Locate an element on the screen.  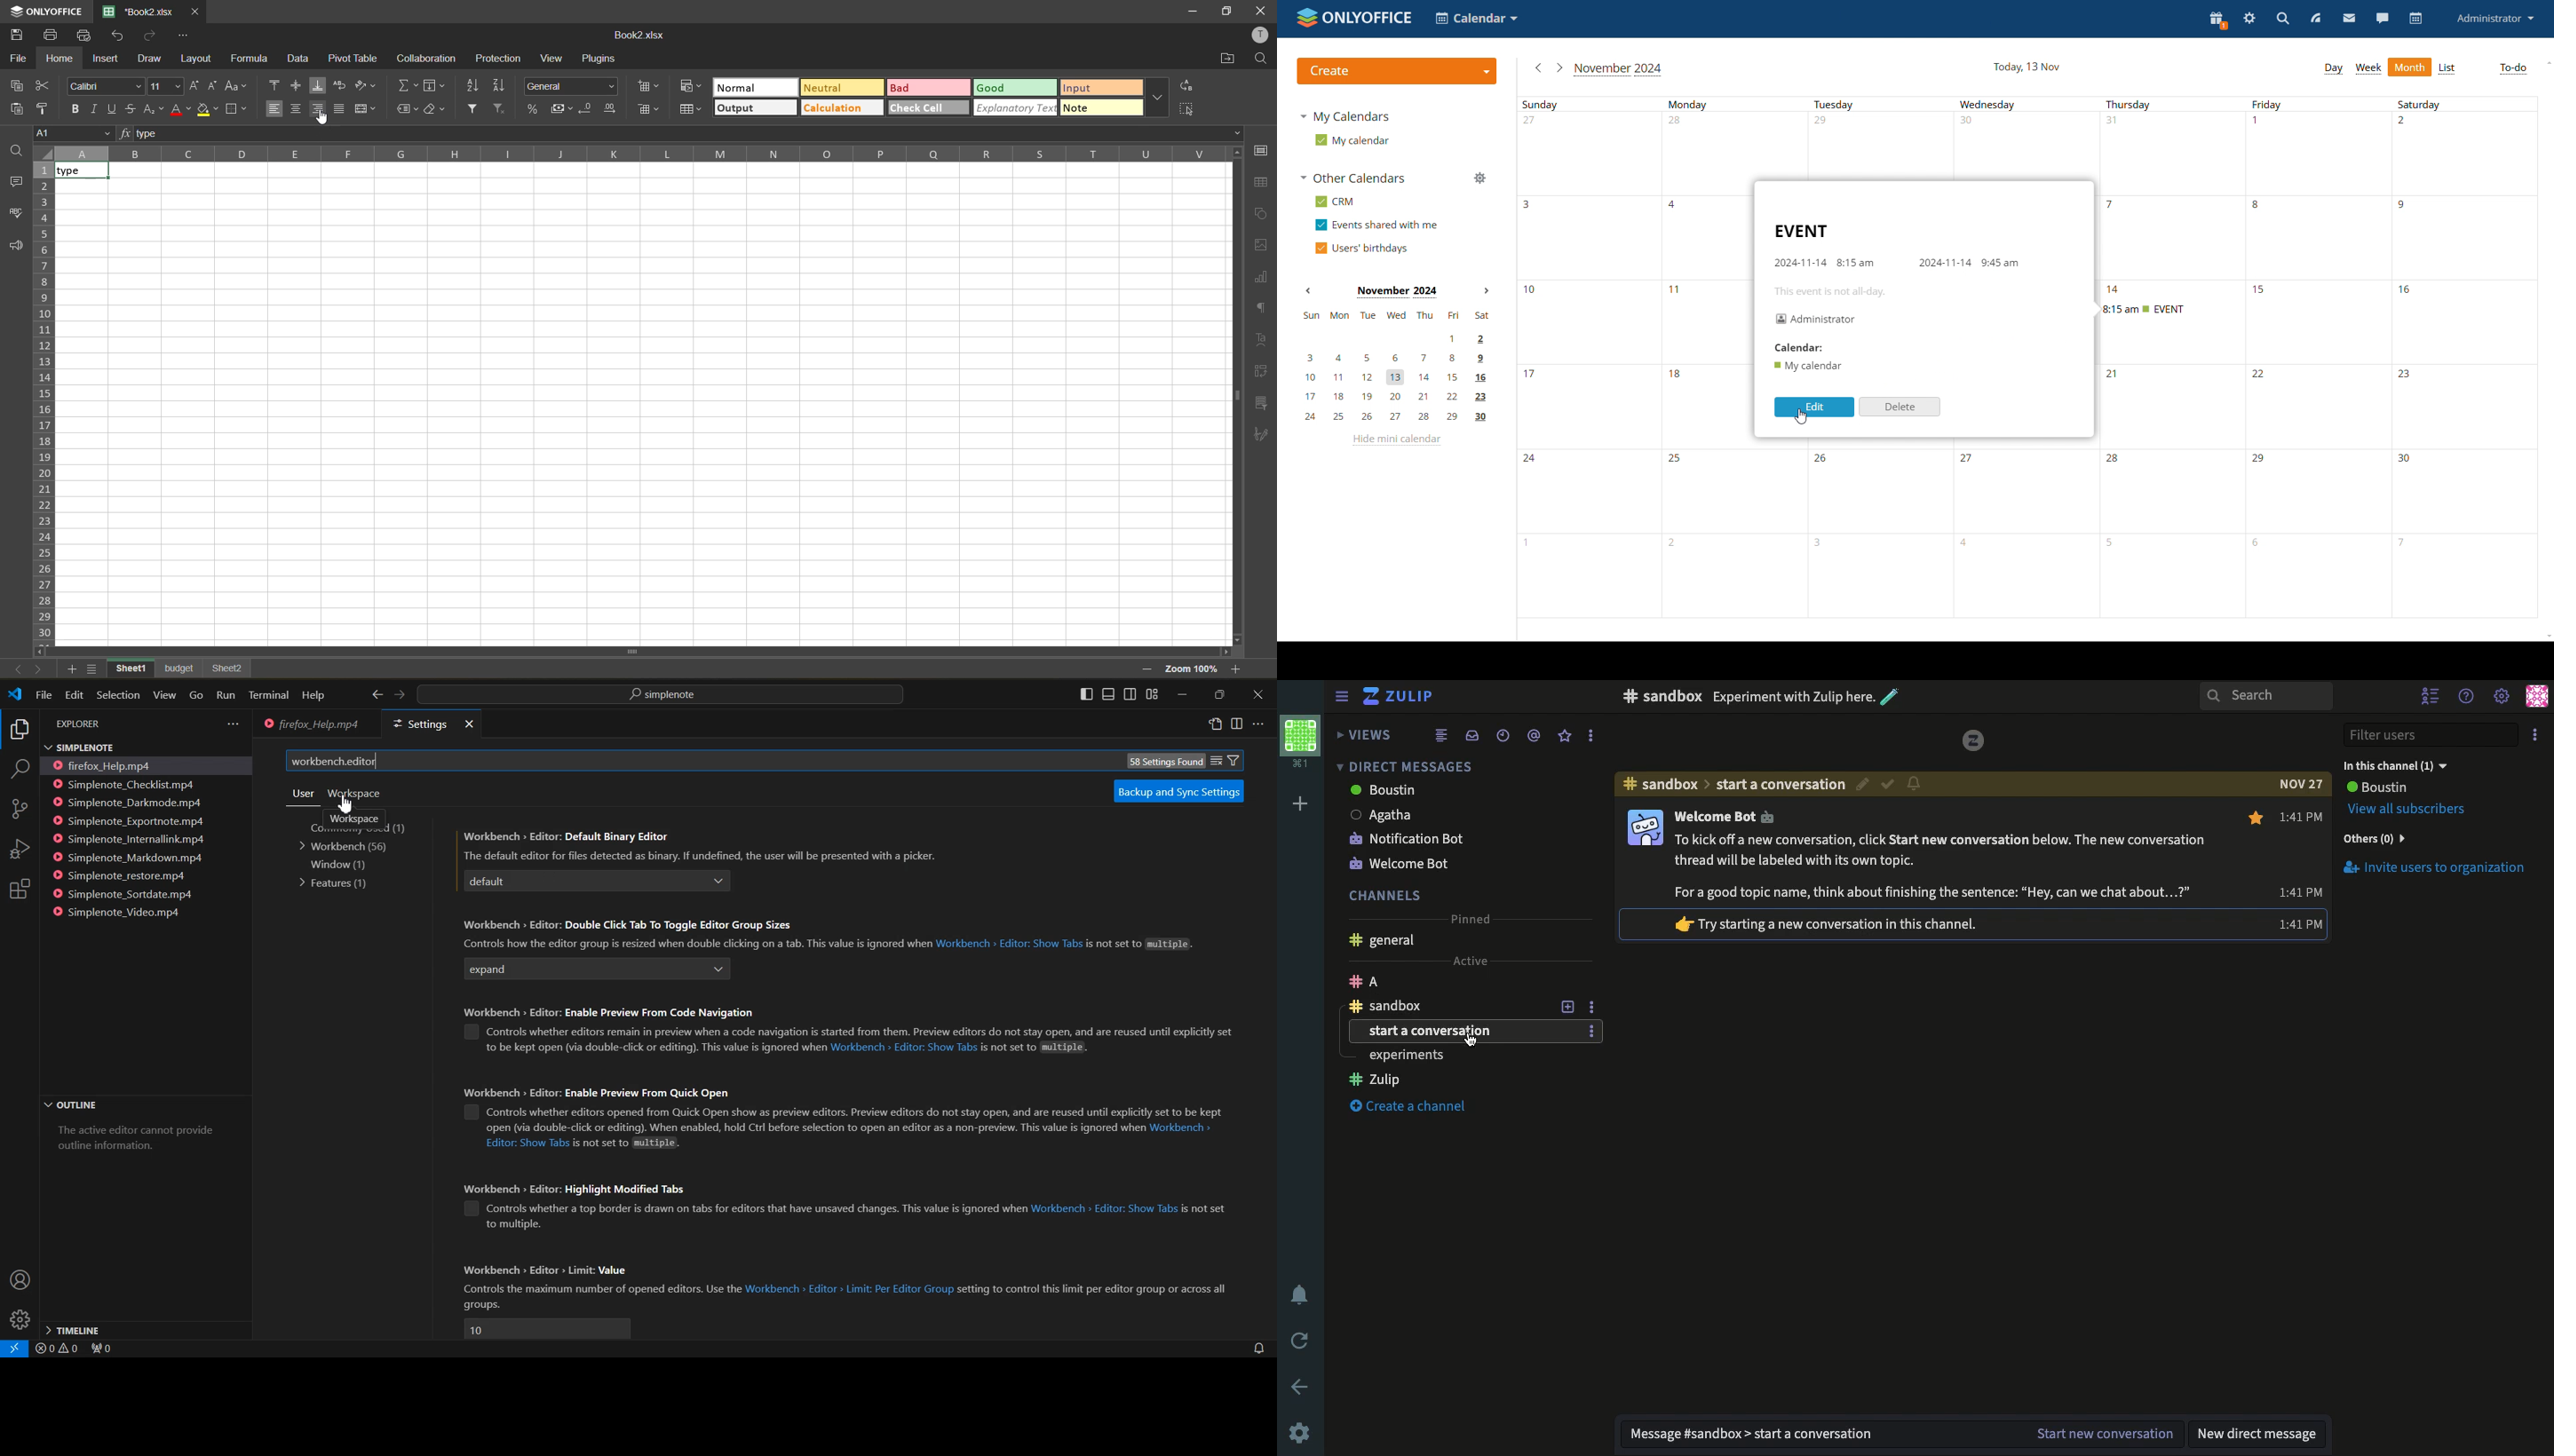
No notification is located at coordinates (1257, 1349).